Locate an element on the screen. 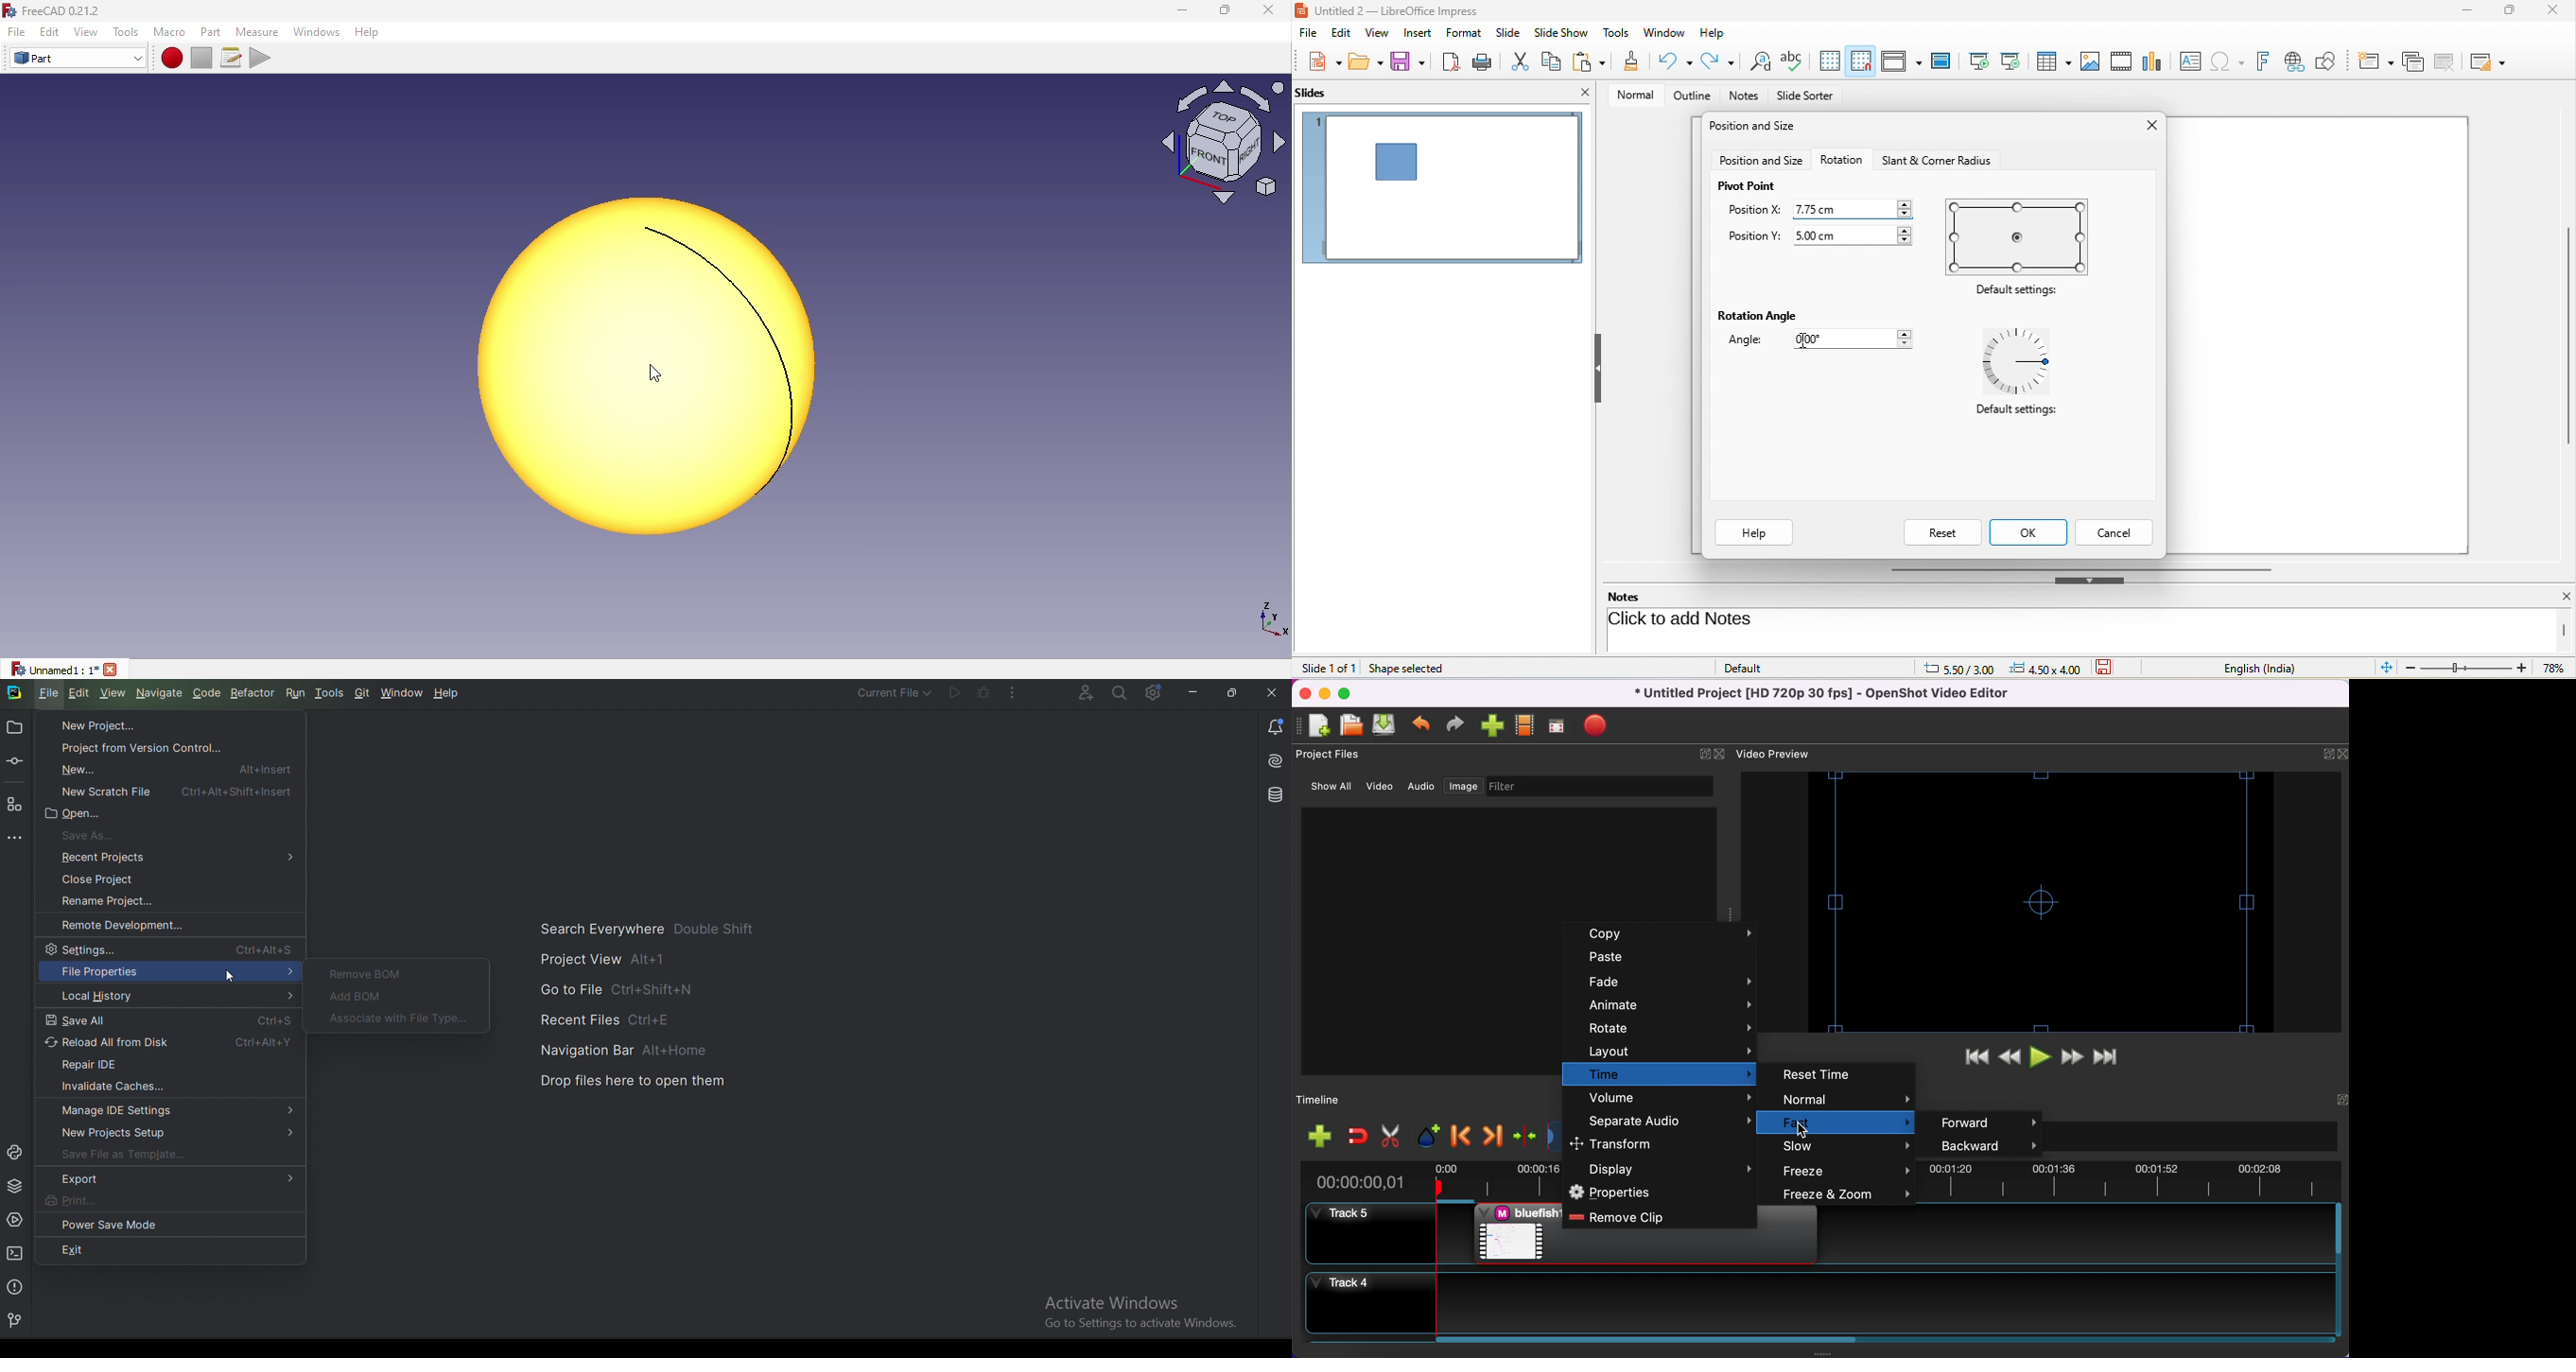 The height and width of the screenshot is (1372, 2576). help is located at coordinates (1714, 31).